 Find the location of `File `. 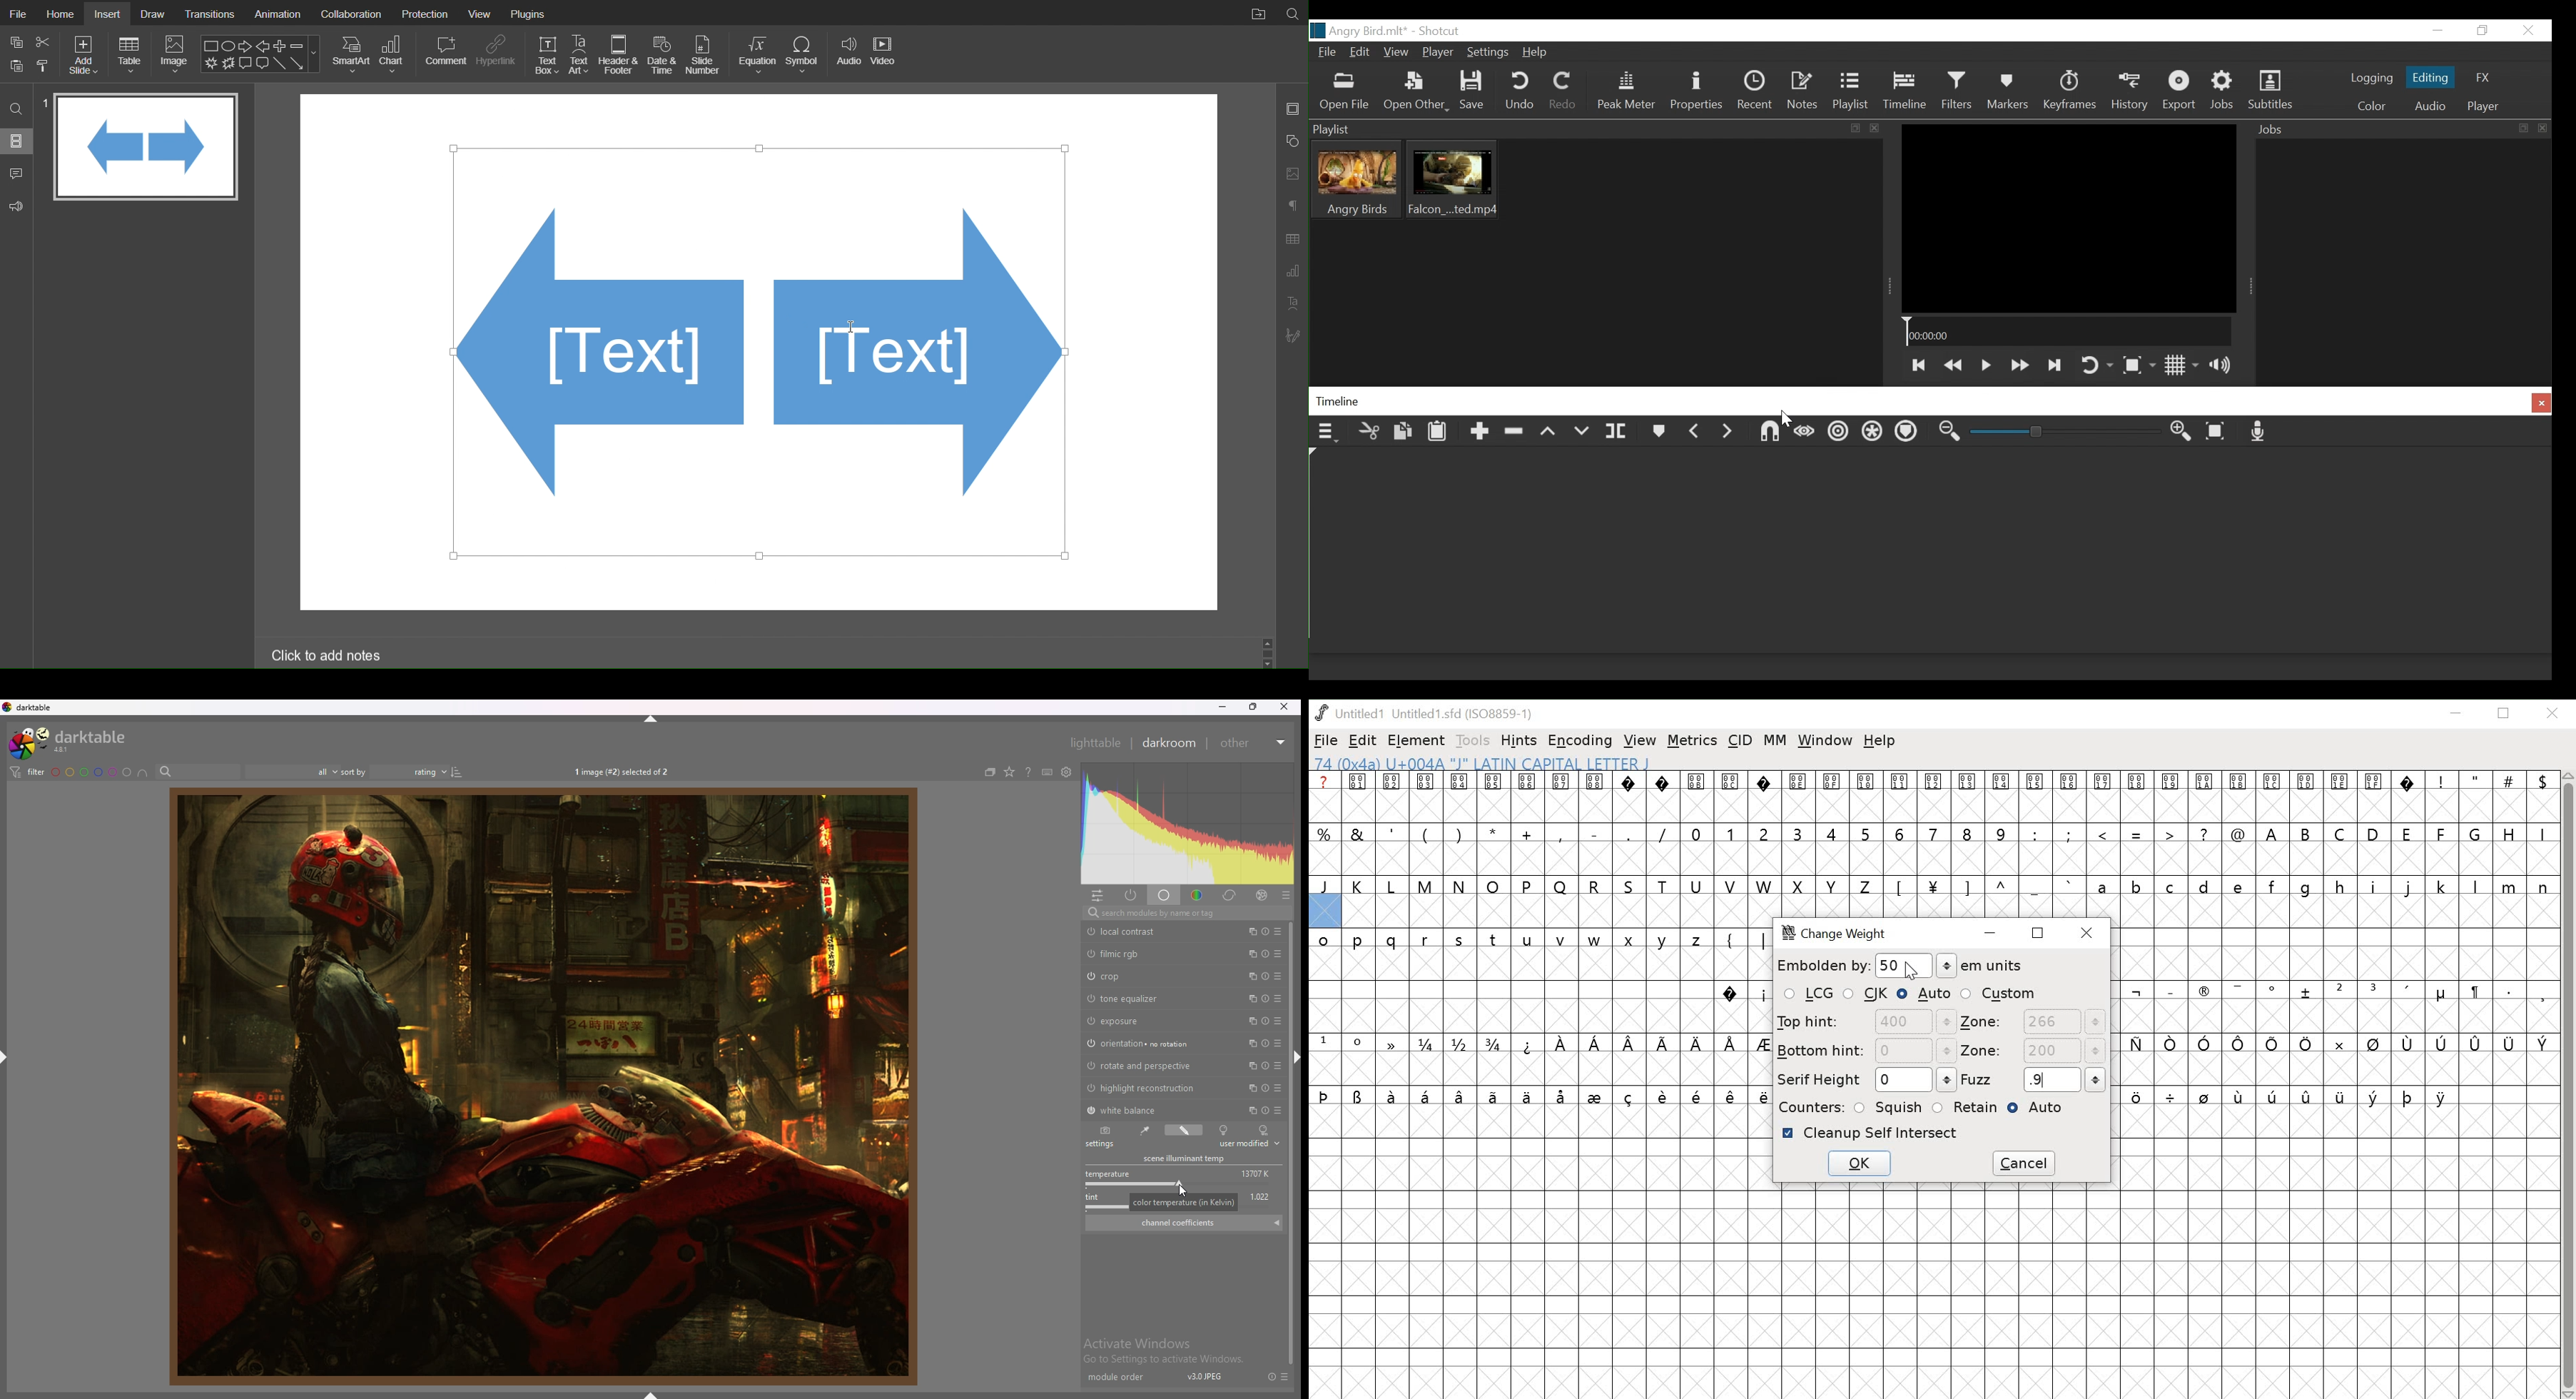

File  is located at coordinates (16, 12).